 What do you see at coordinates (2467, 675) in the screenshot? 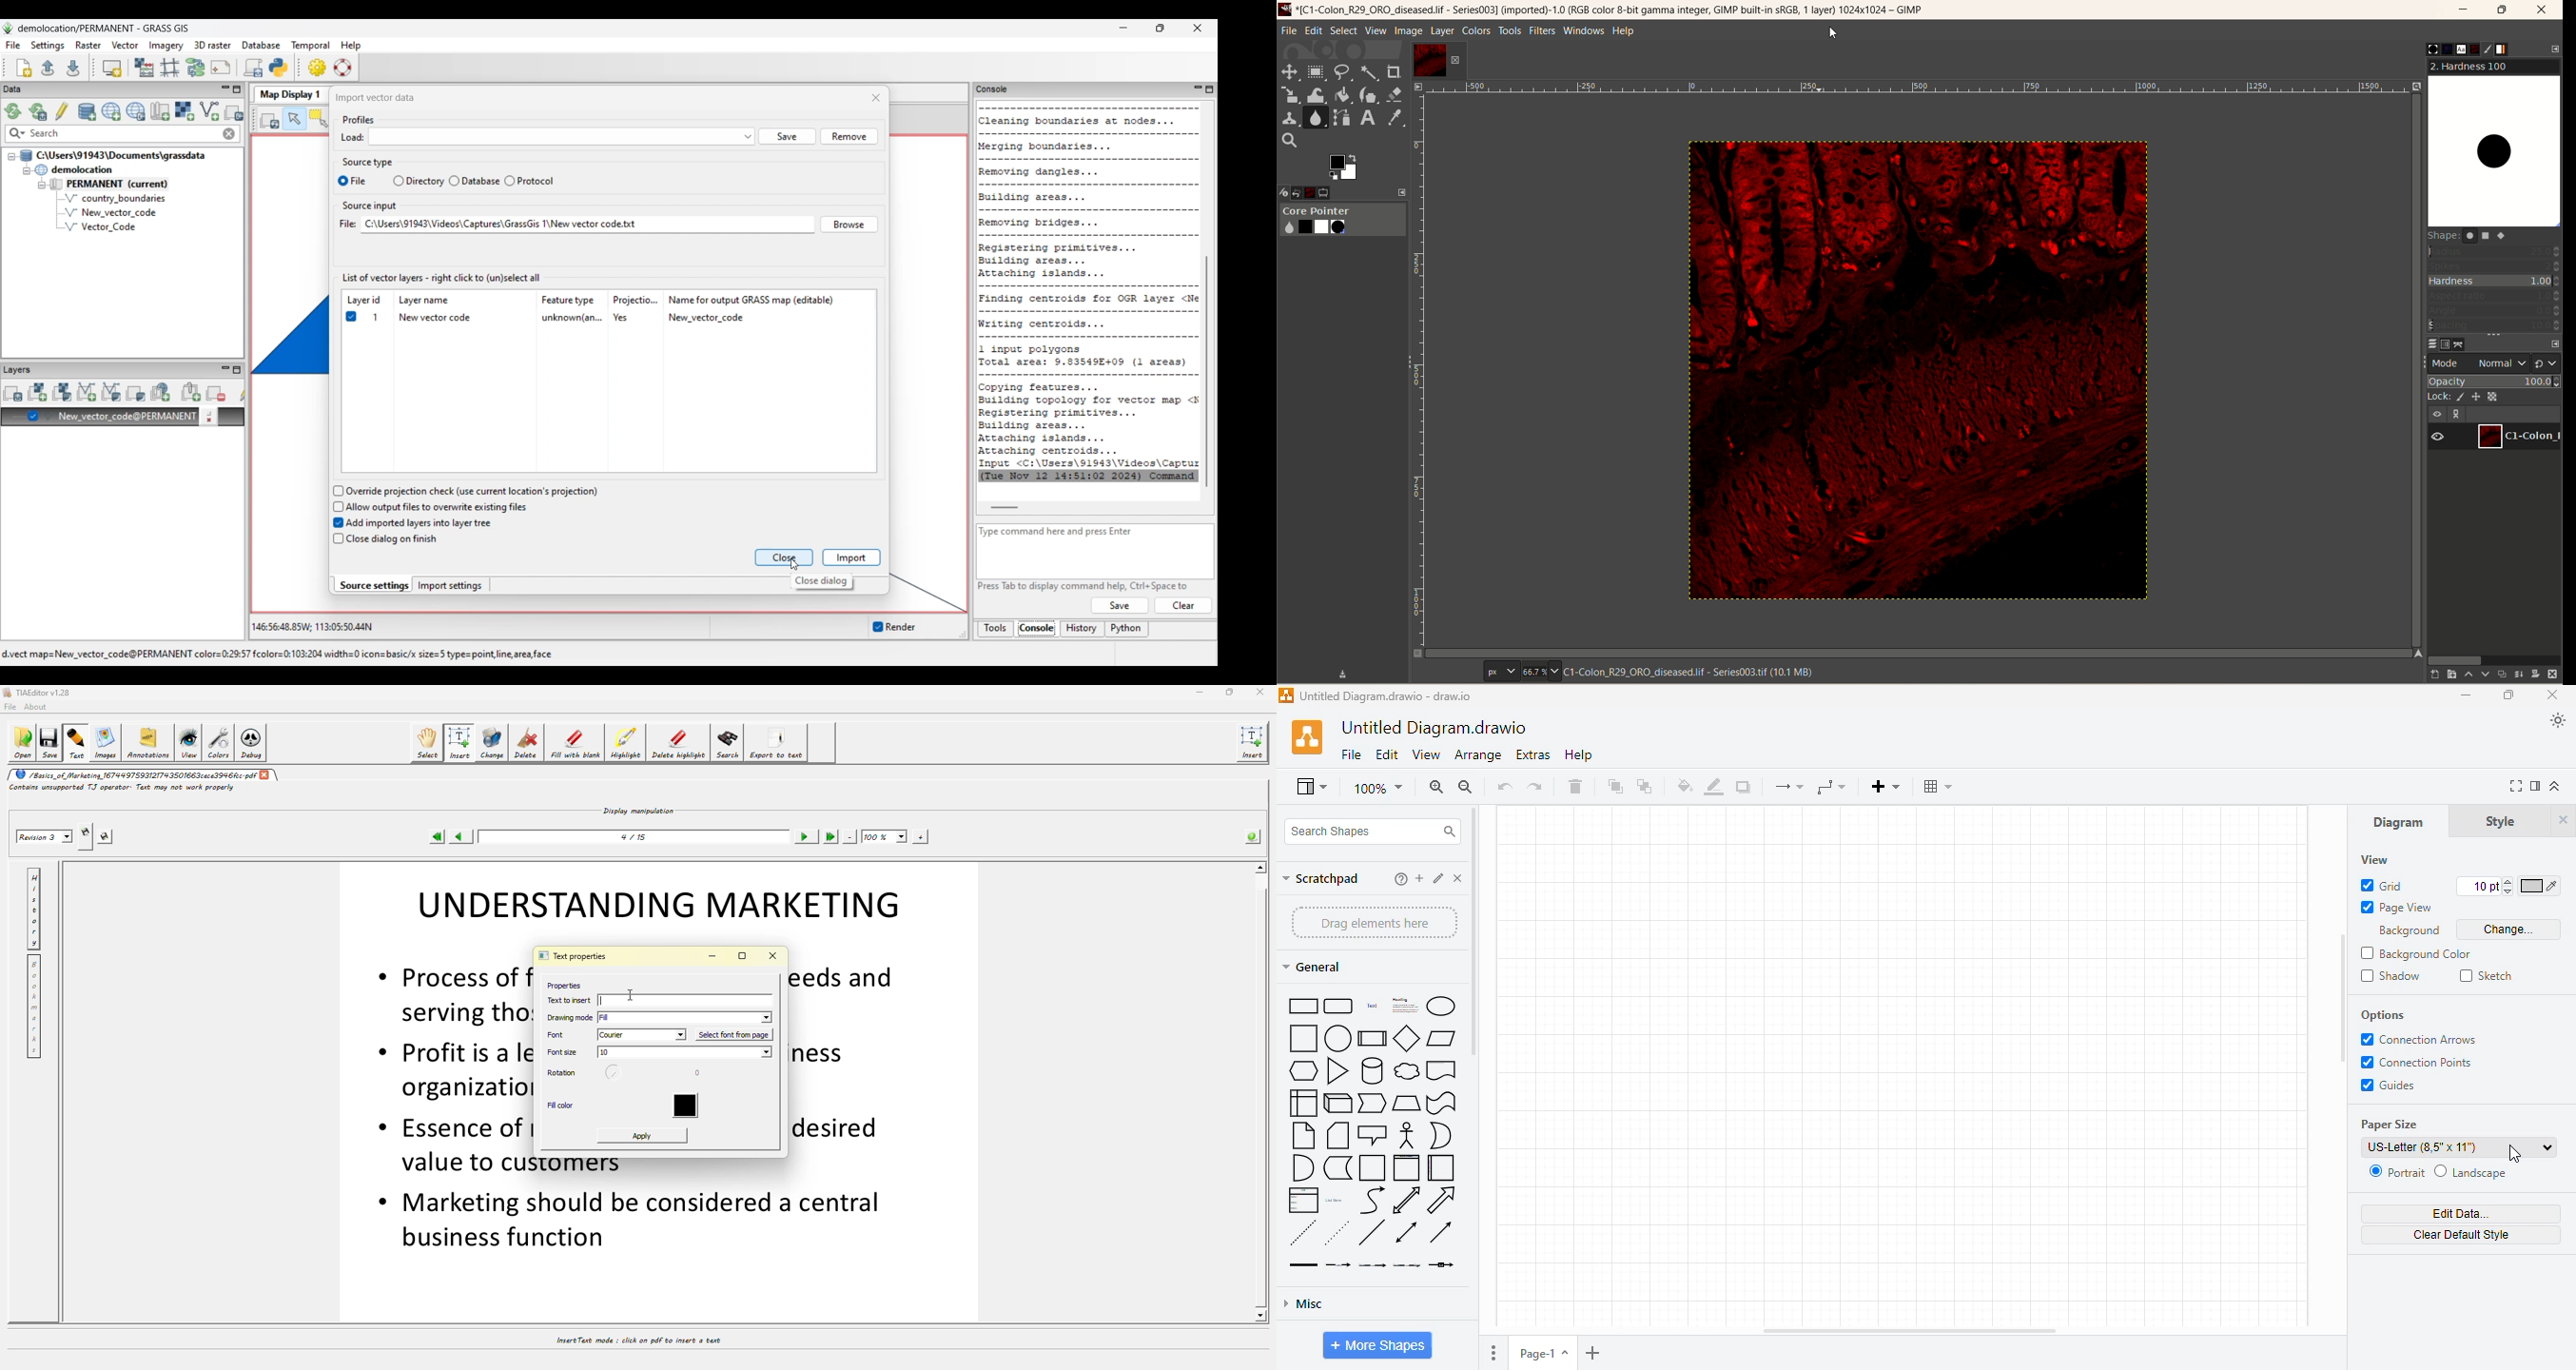
I see `raise this layer one step` at bounding box center [2467, 675].